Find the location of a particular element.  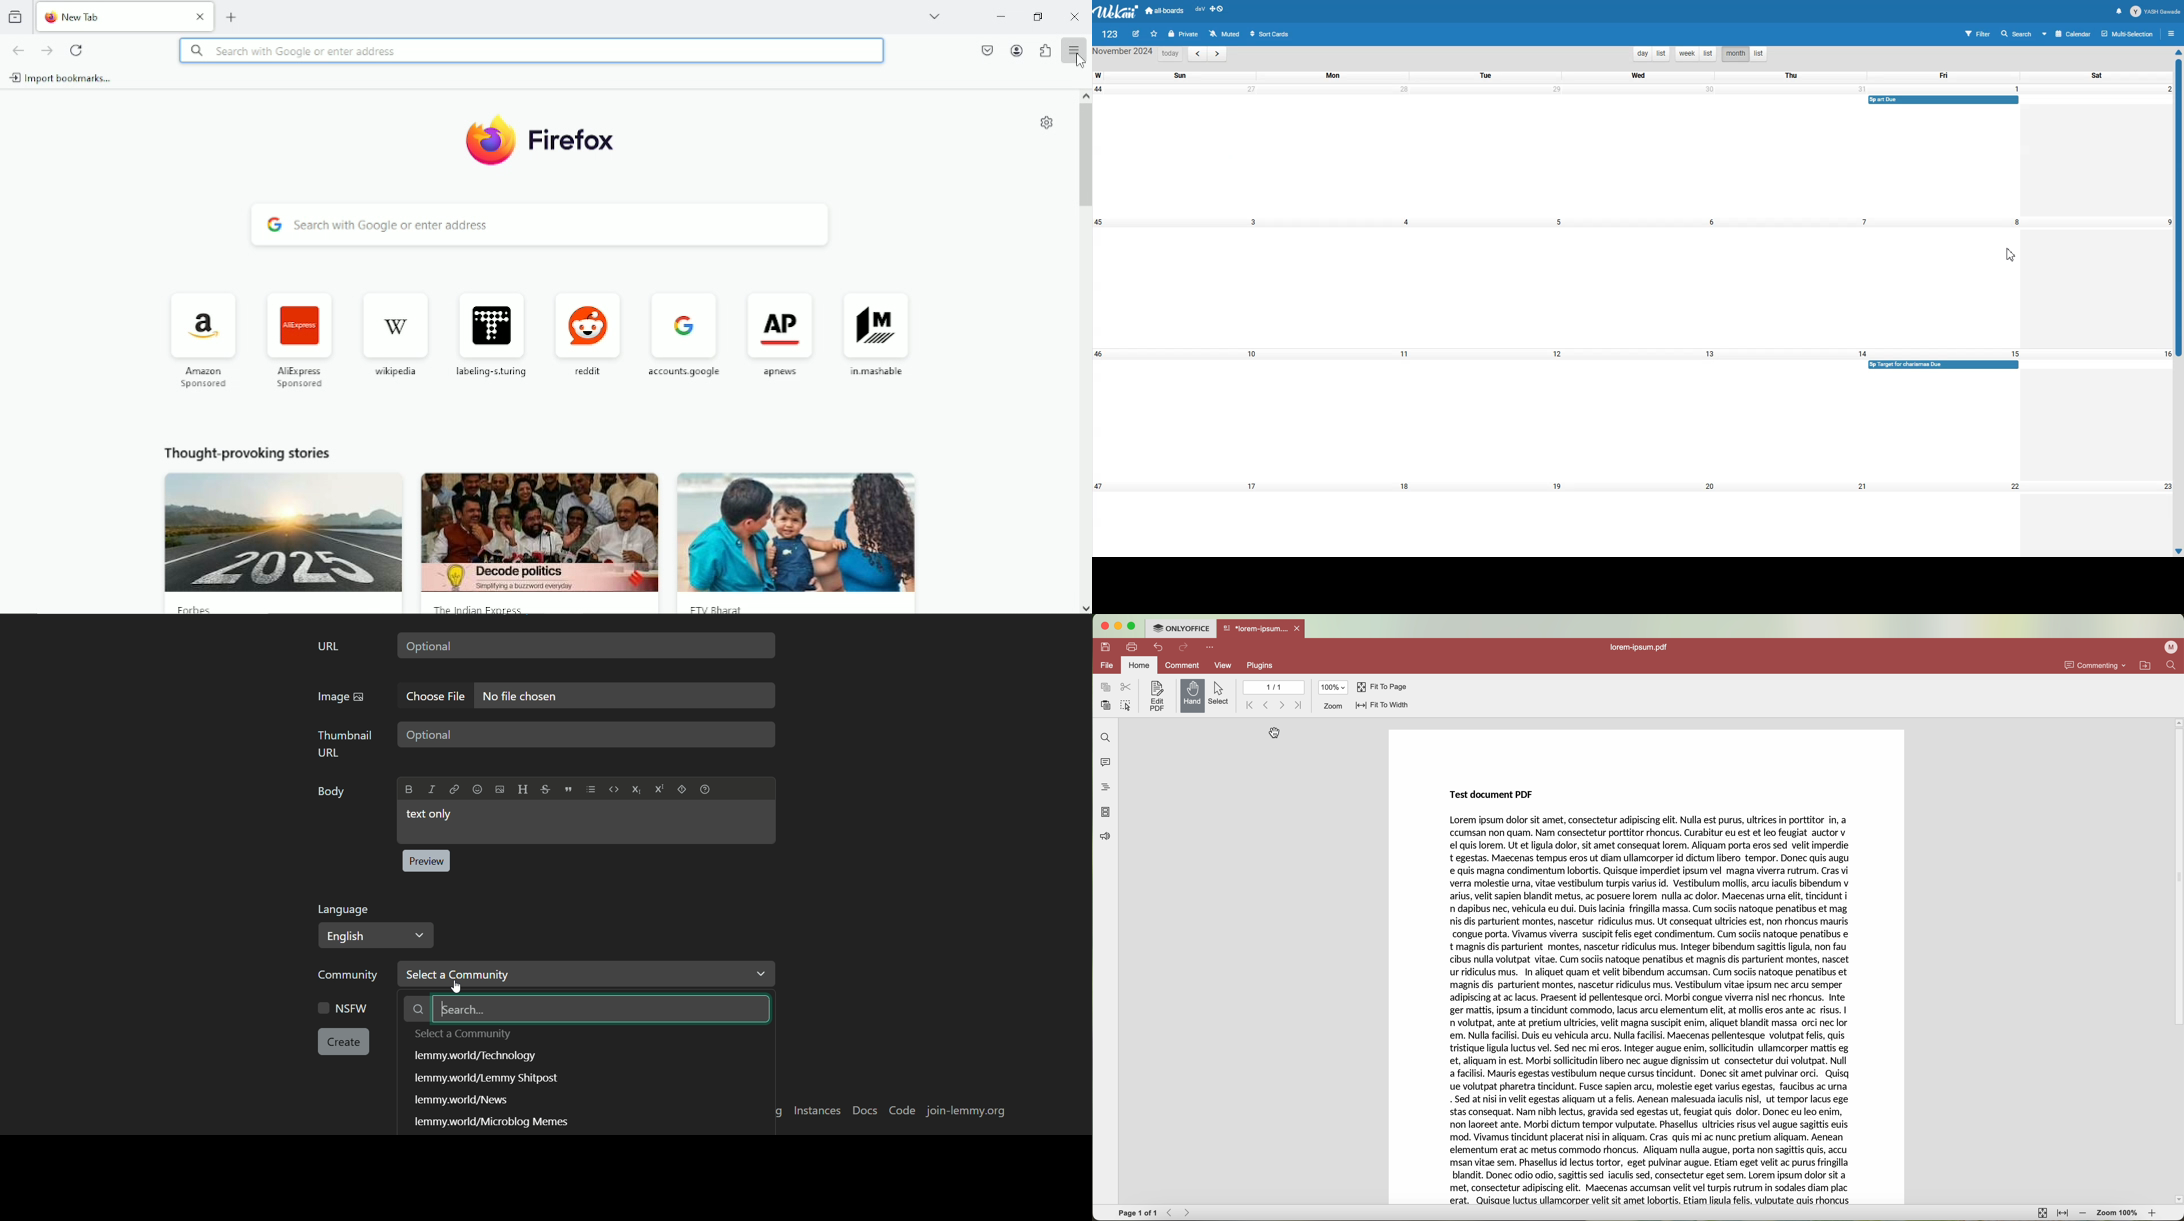

labeling turing is located at coordinates (491, 329).